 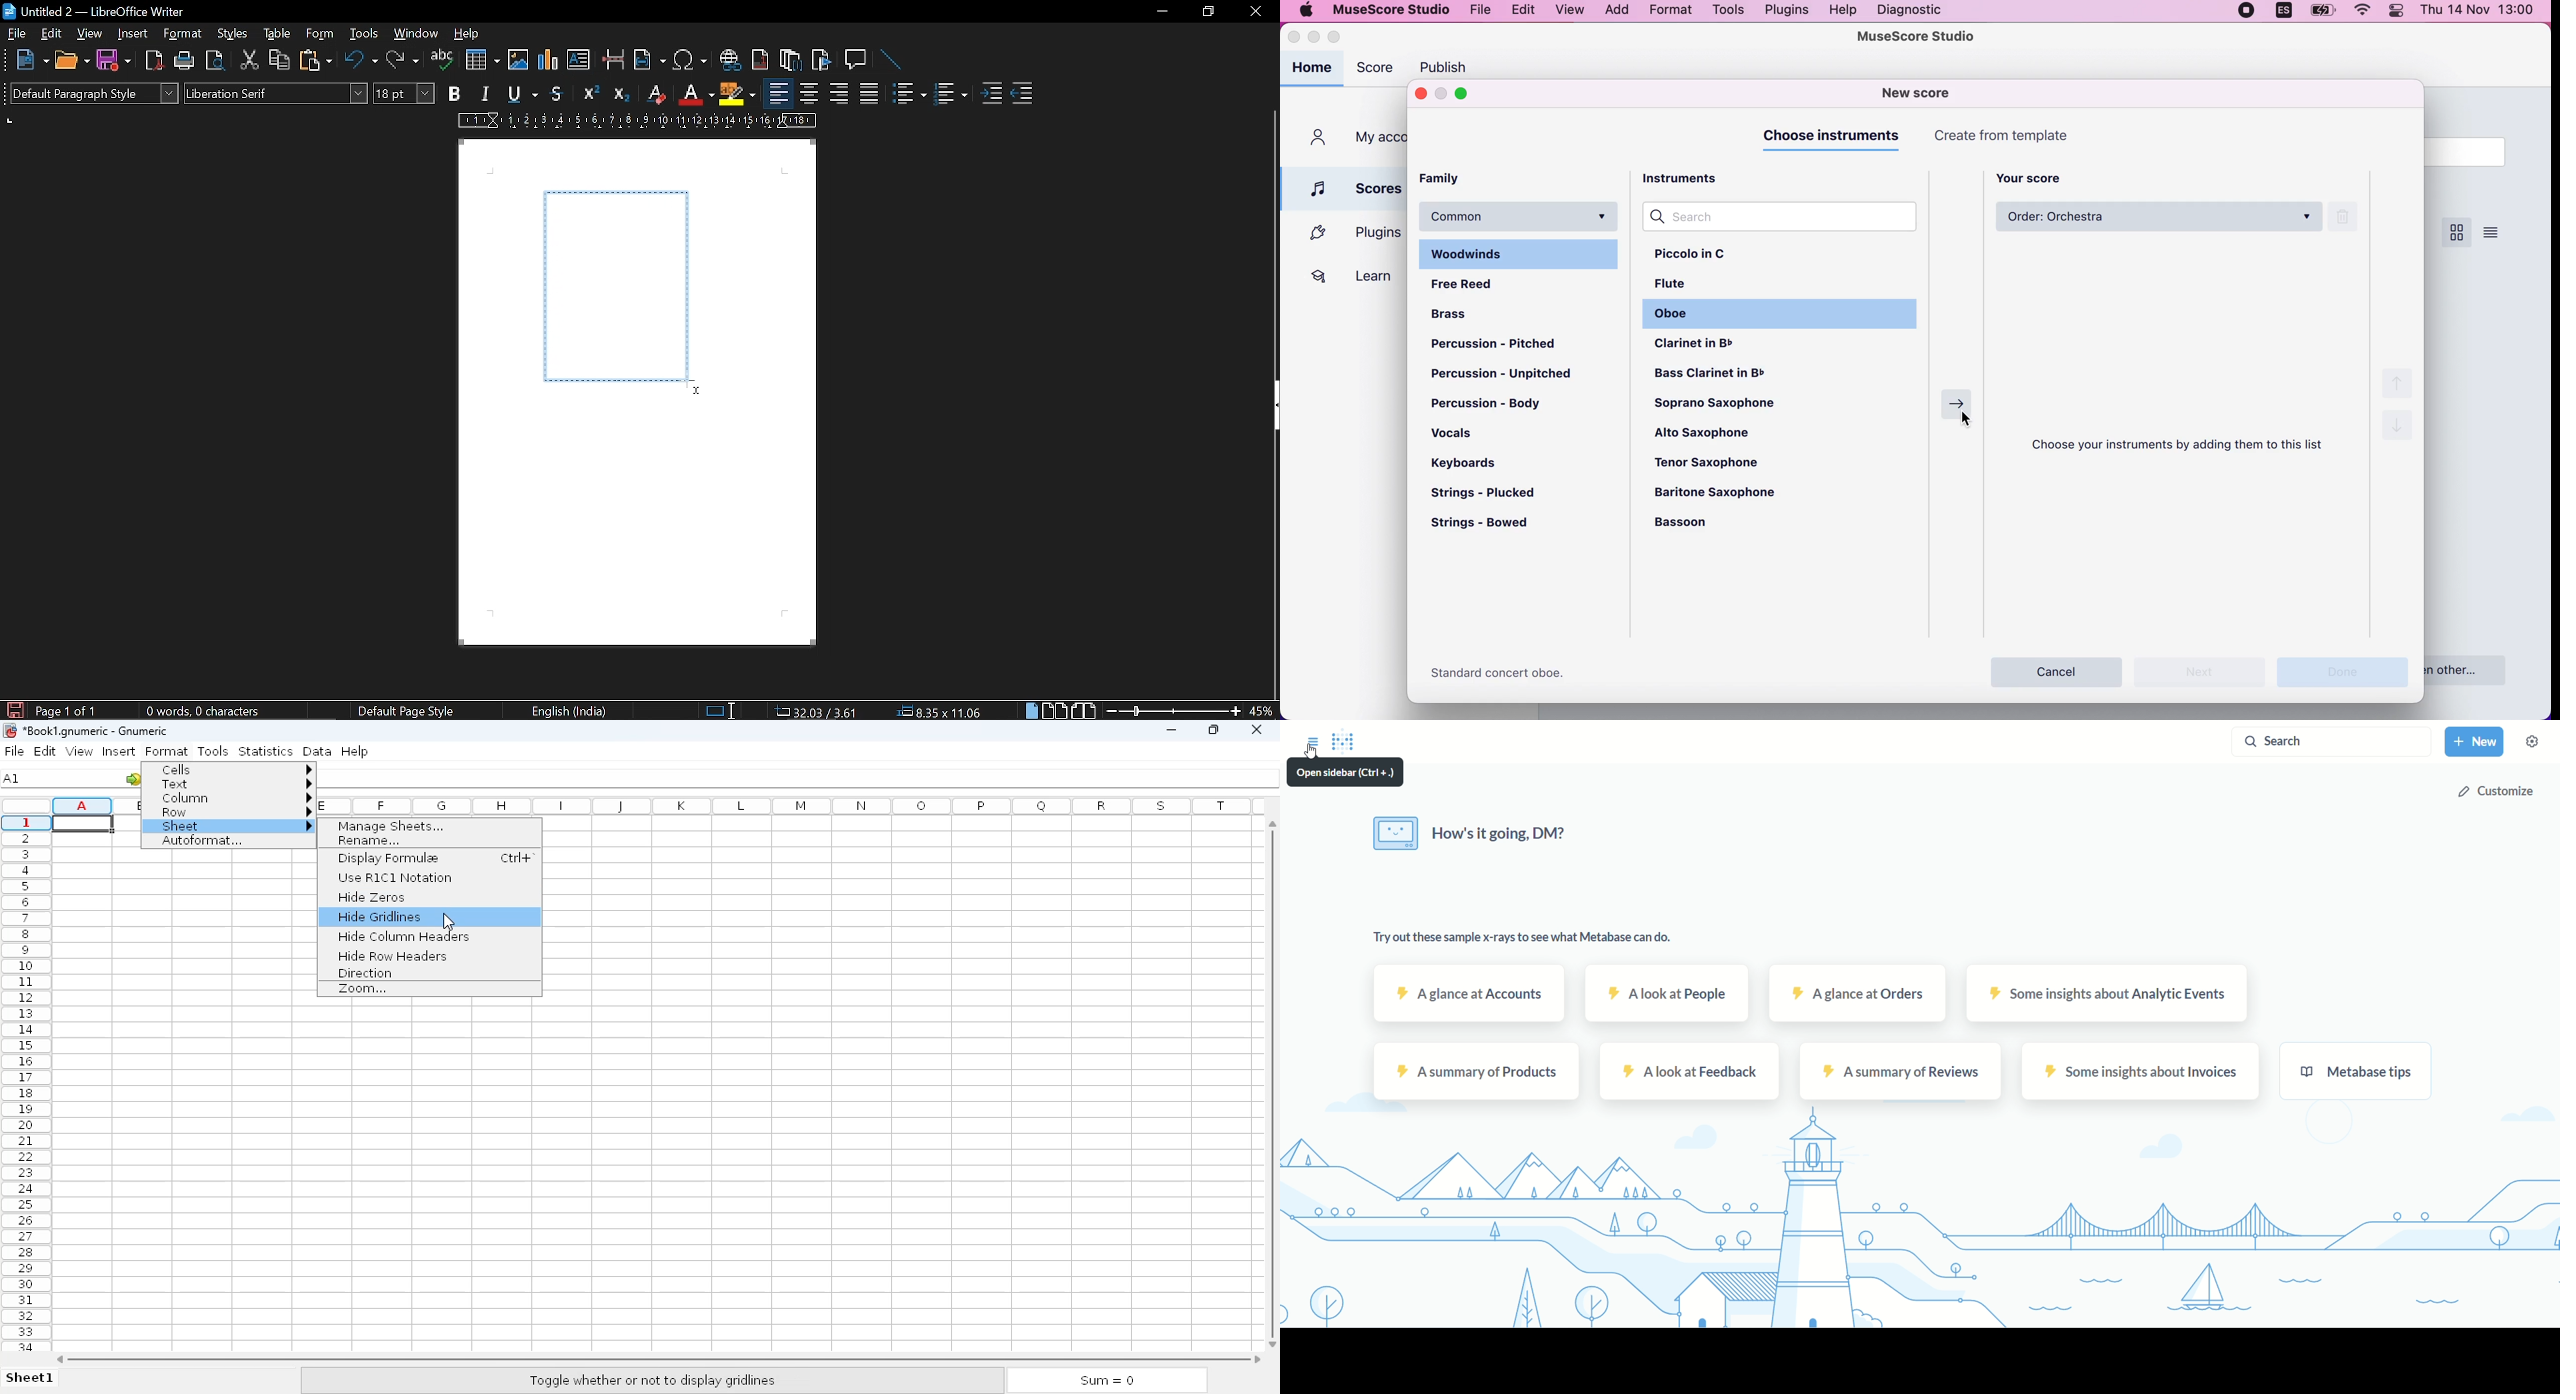 I want to click on add, so click(x=1615, y=11).